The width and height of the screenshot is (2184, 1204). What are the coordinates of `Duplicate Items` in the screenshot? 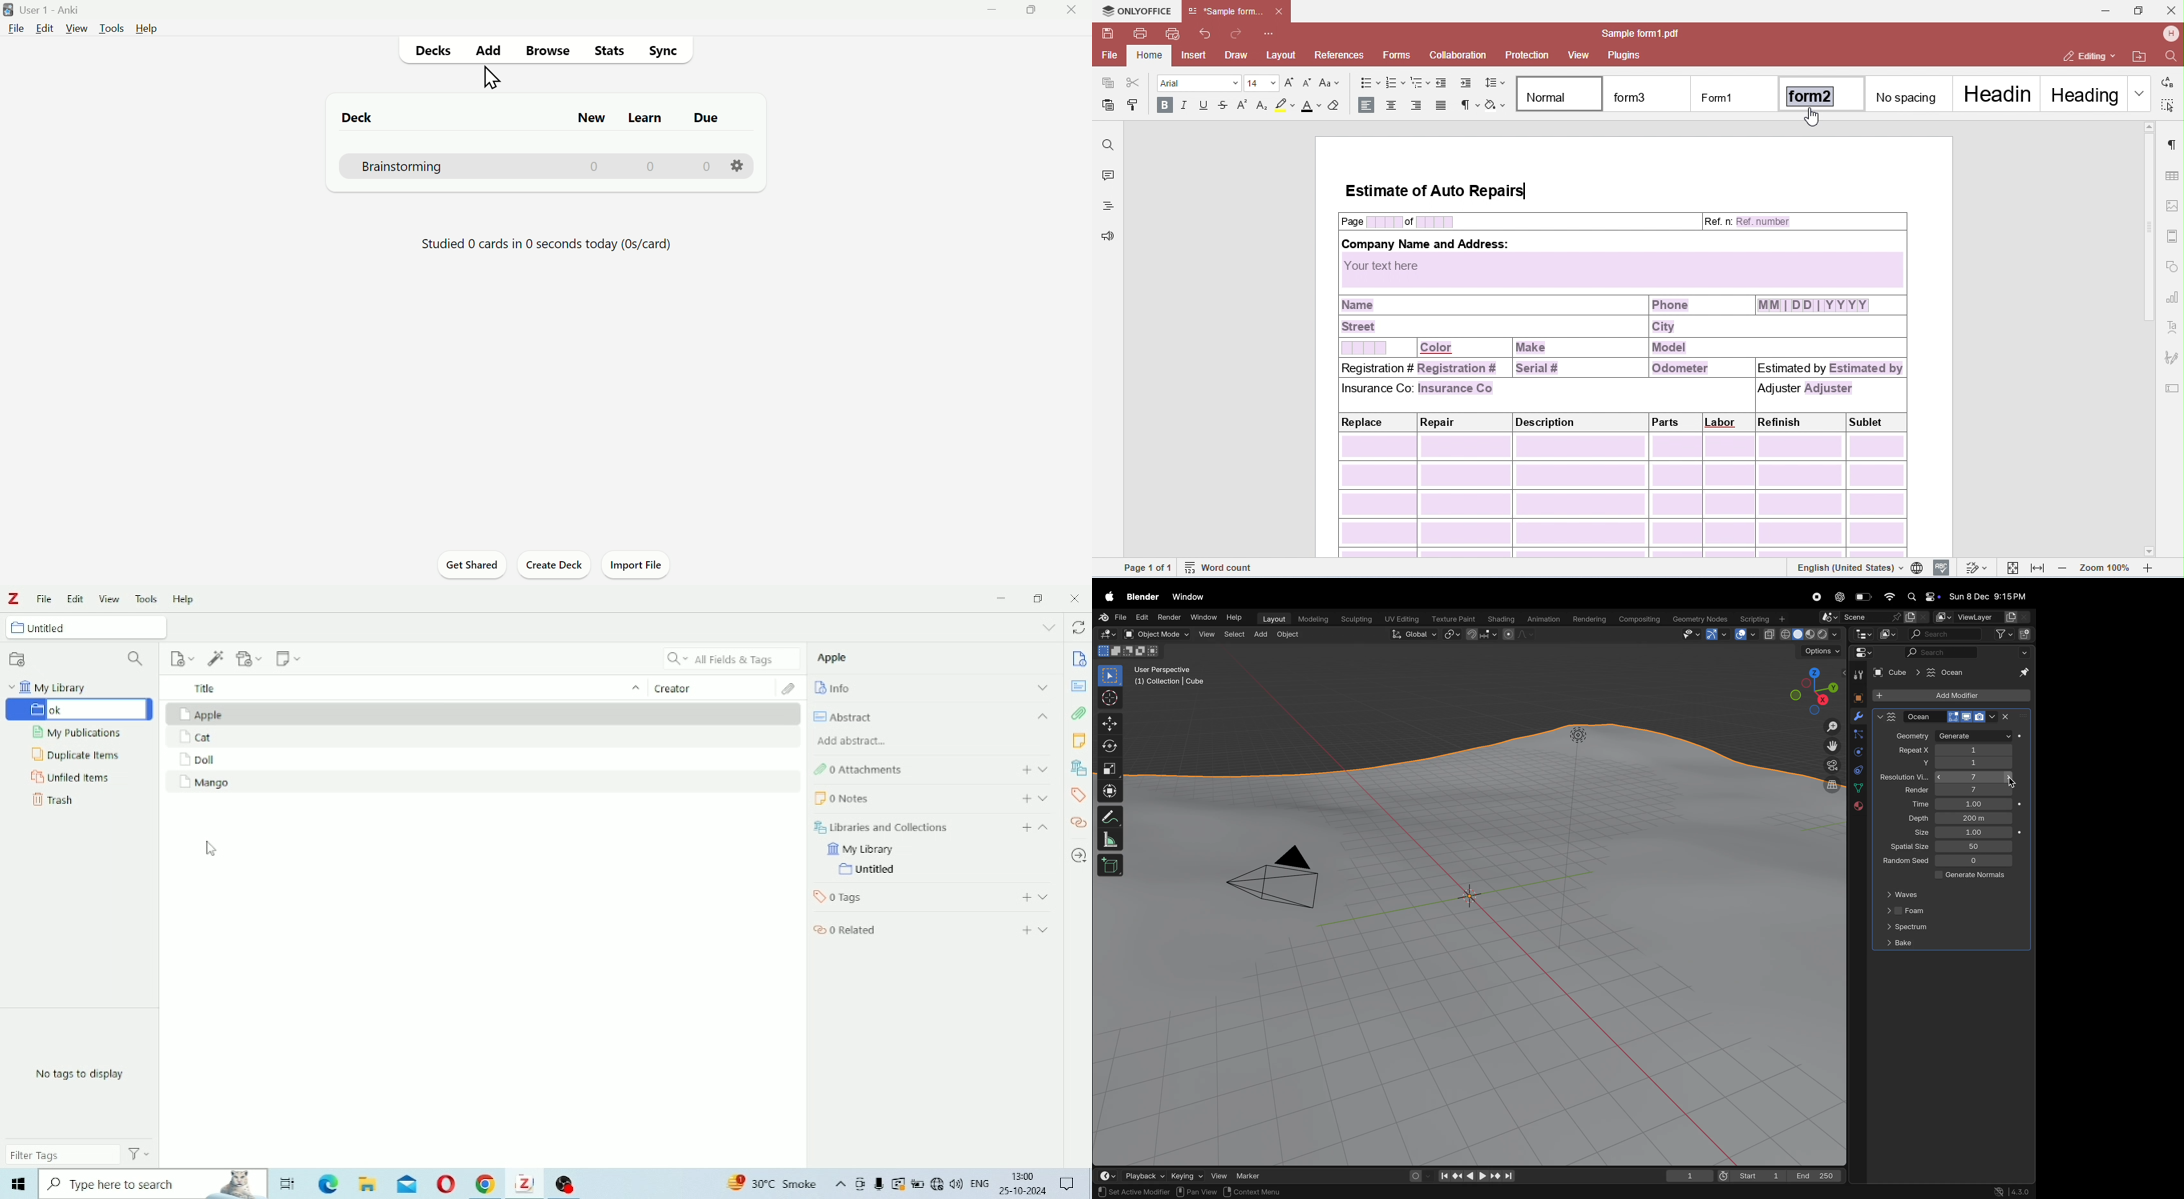 It's located at (75, 753).